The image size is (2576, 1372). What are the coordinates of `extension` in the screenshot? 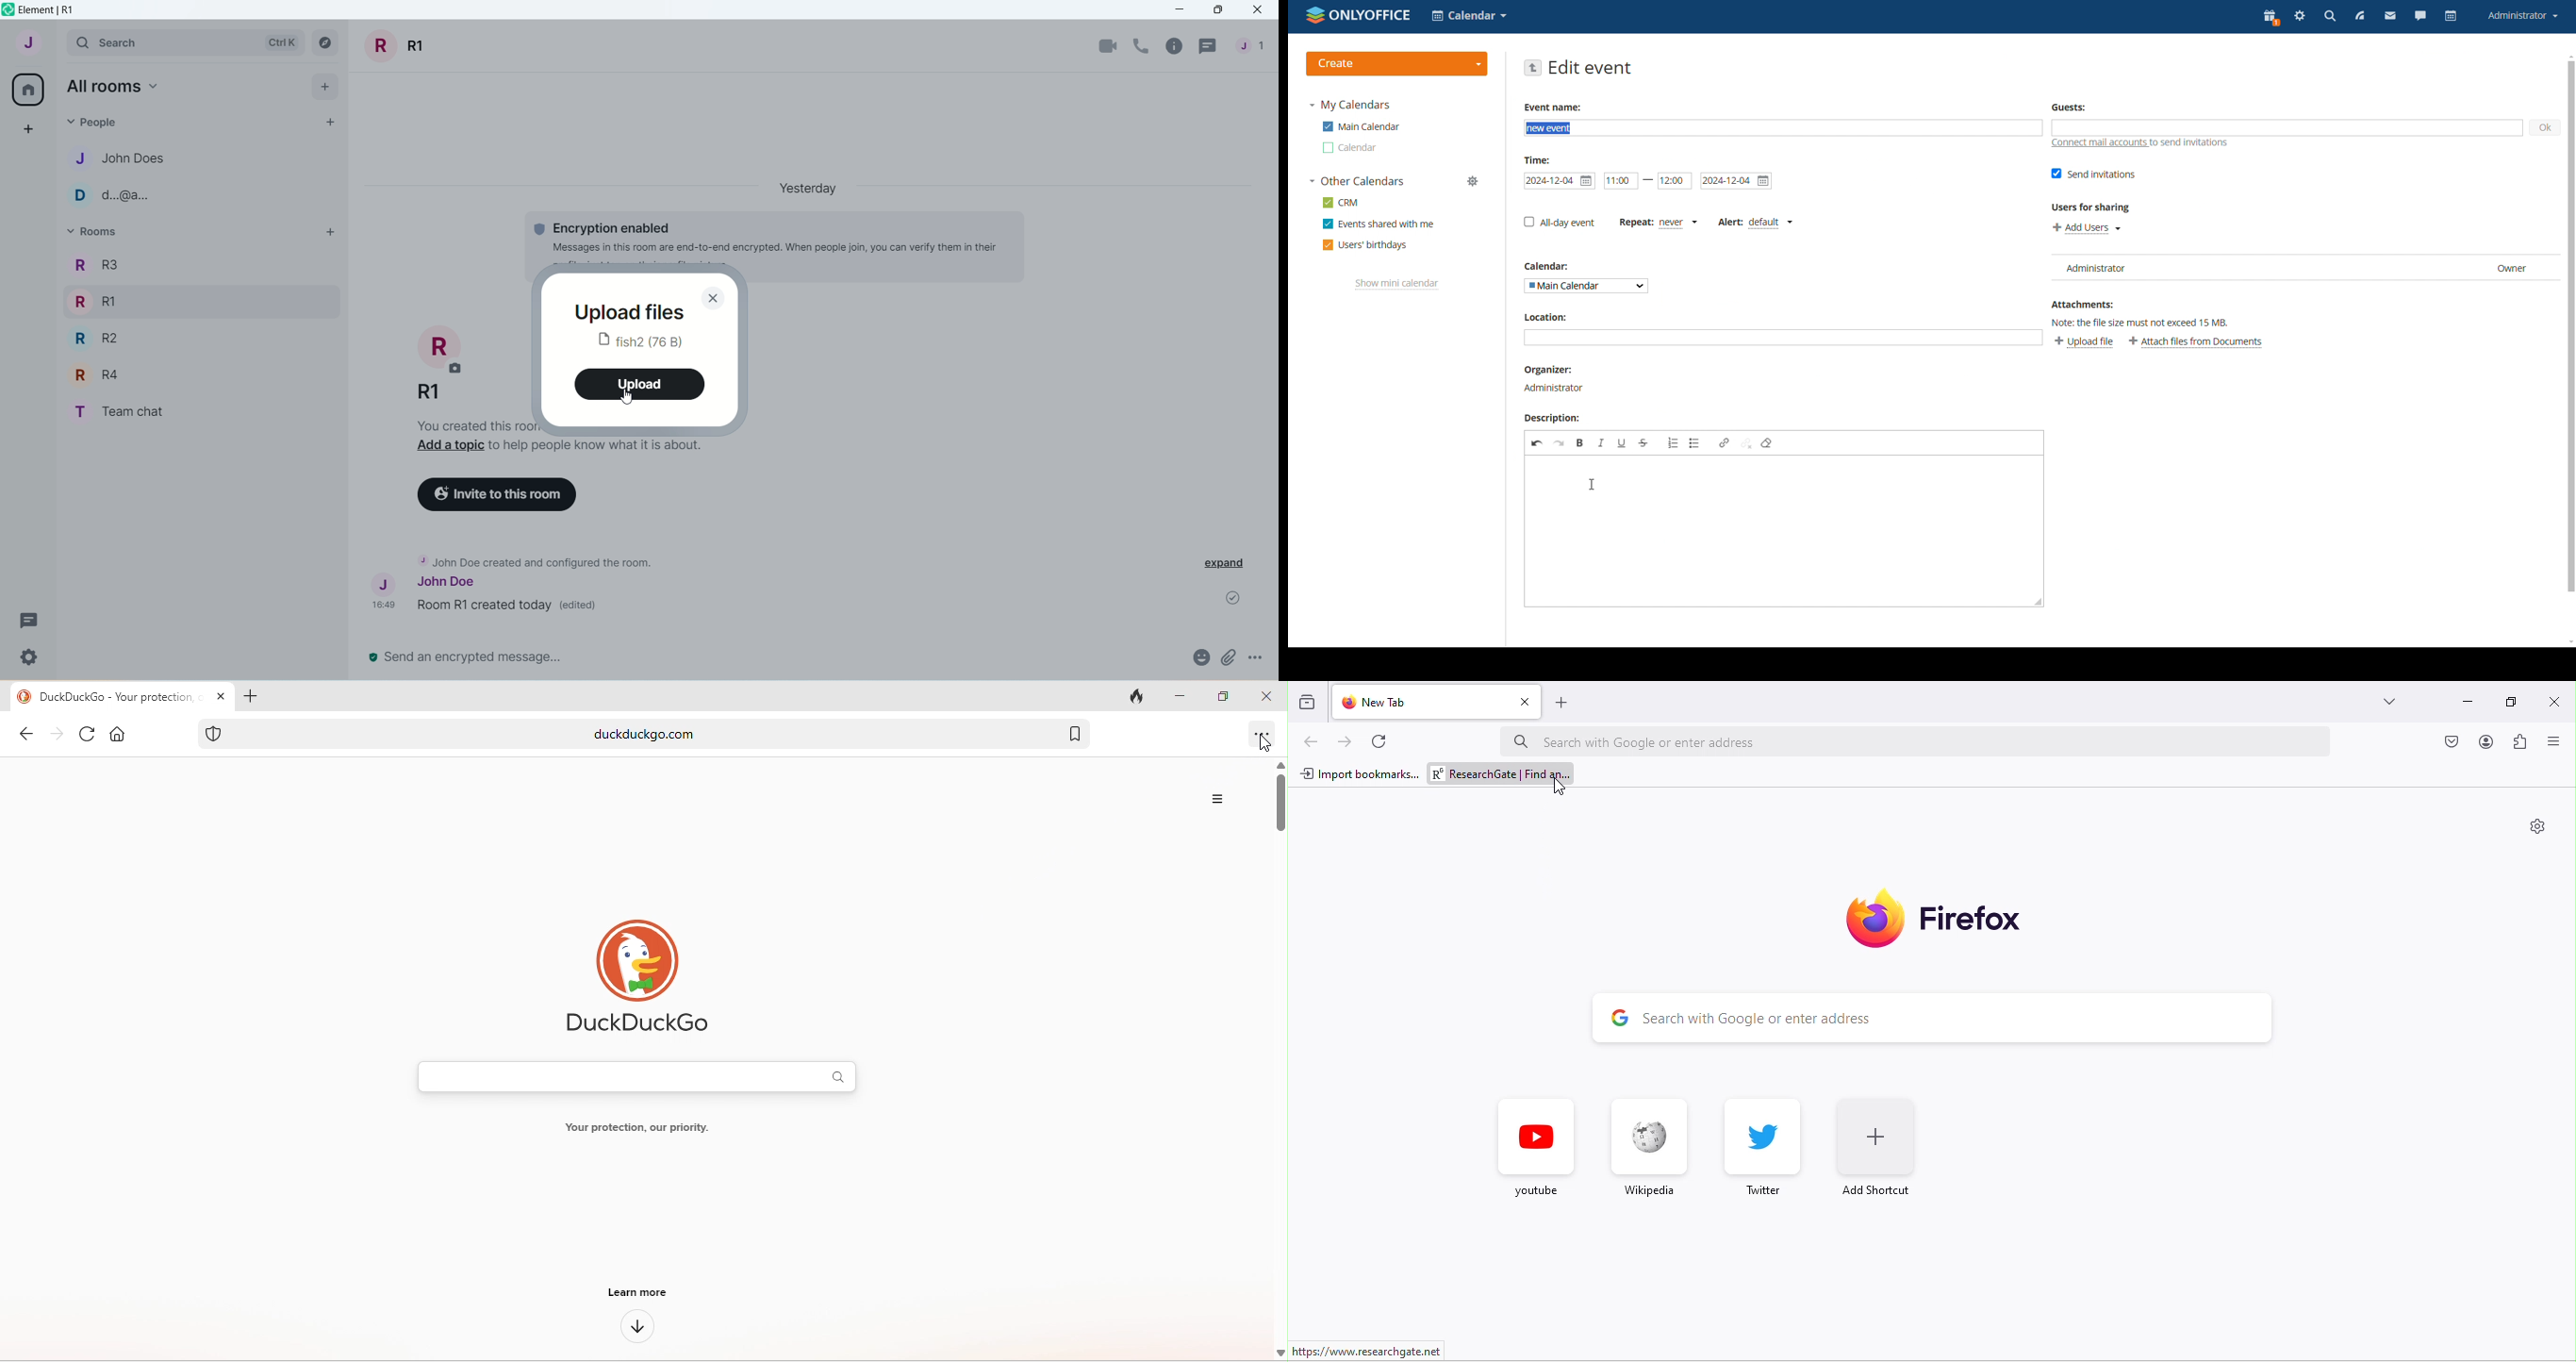 It's located at (2521, 744).